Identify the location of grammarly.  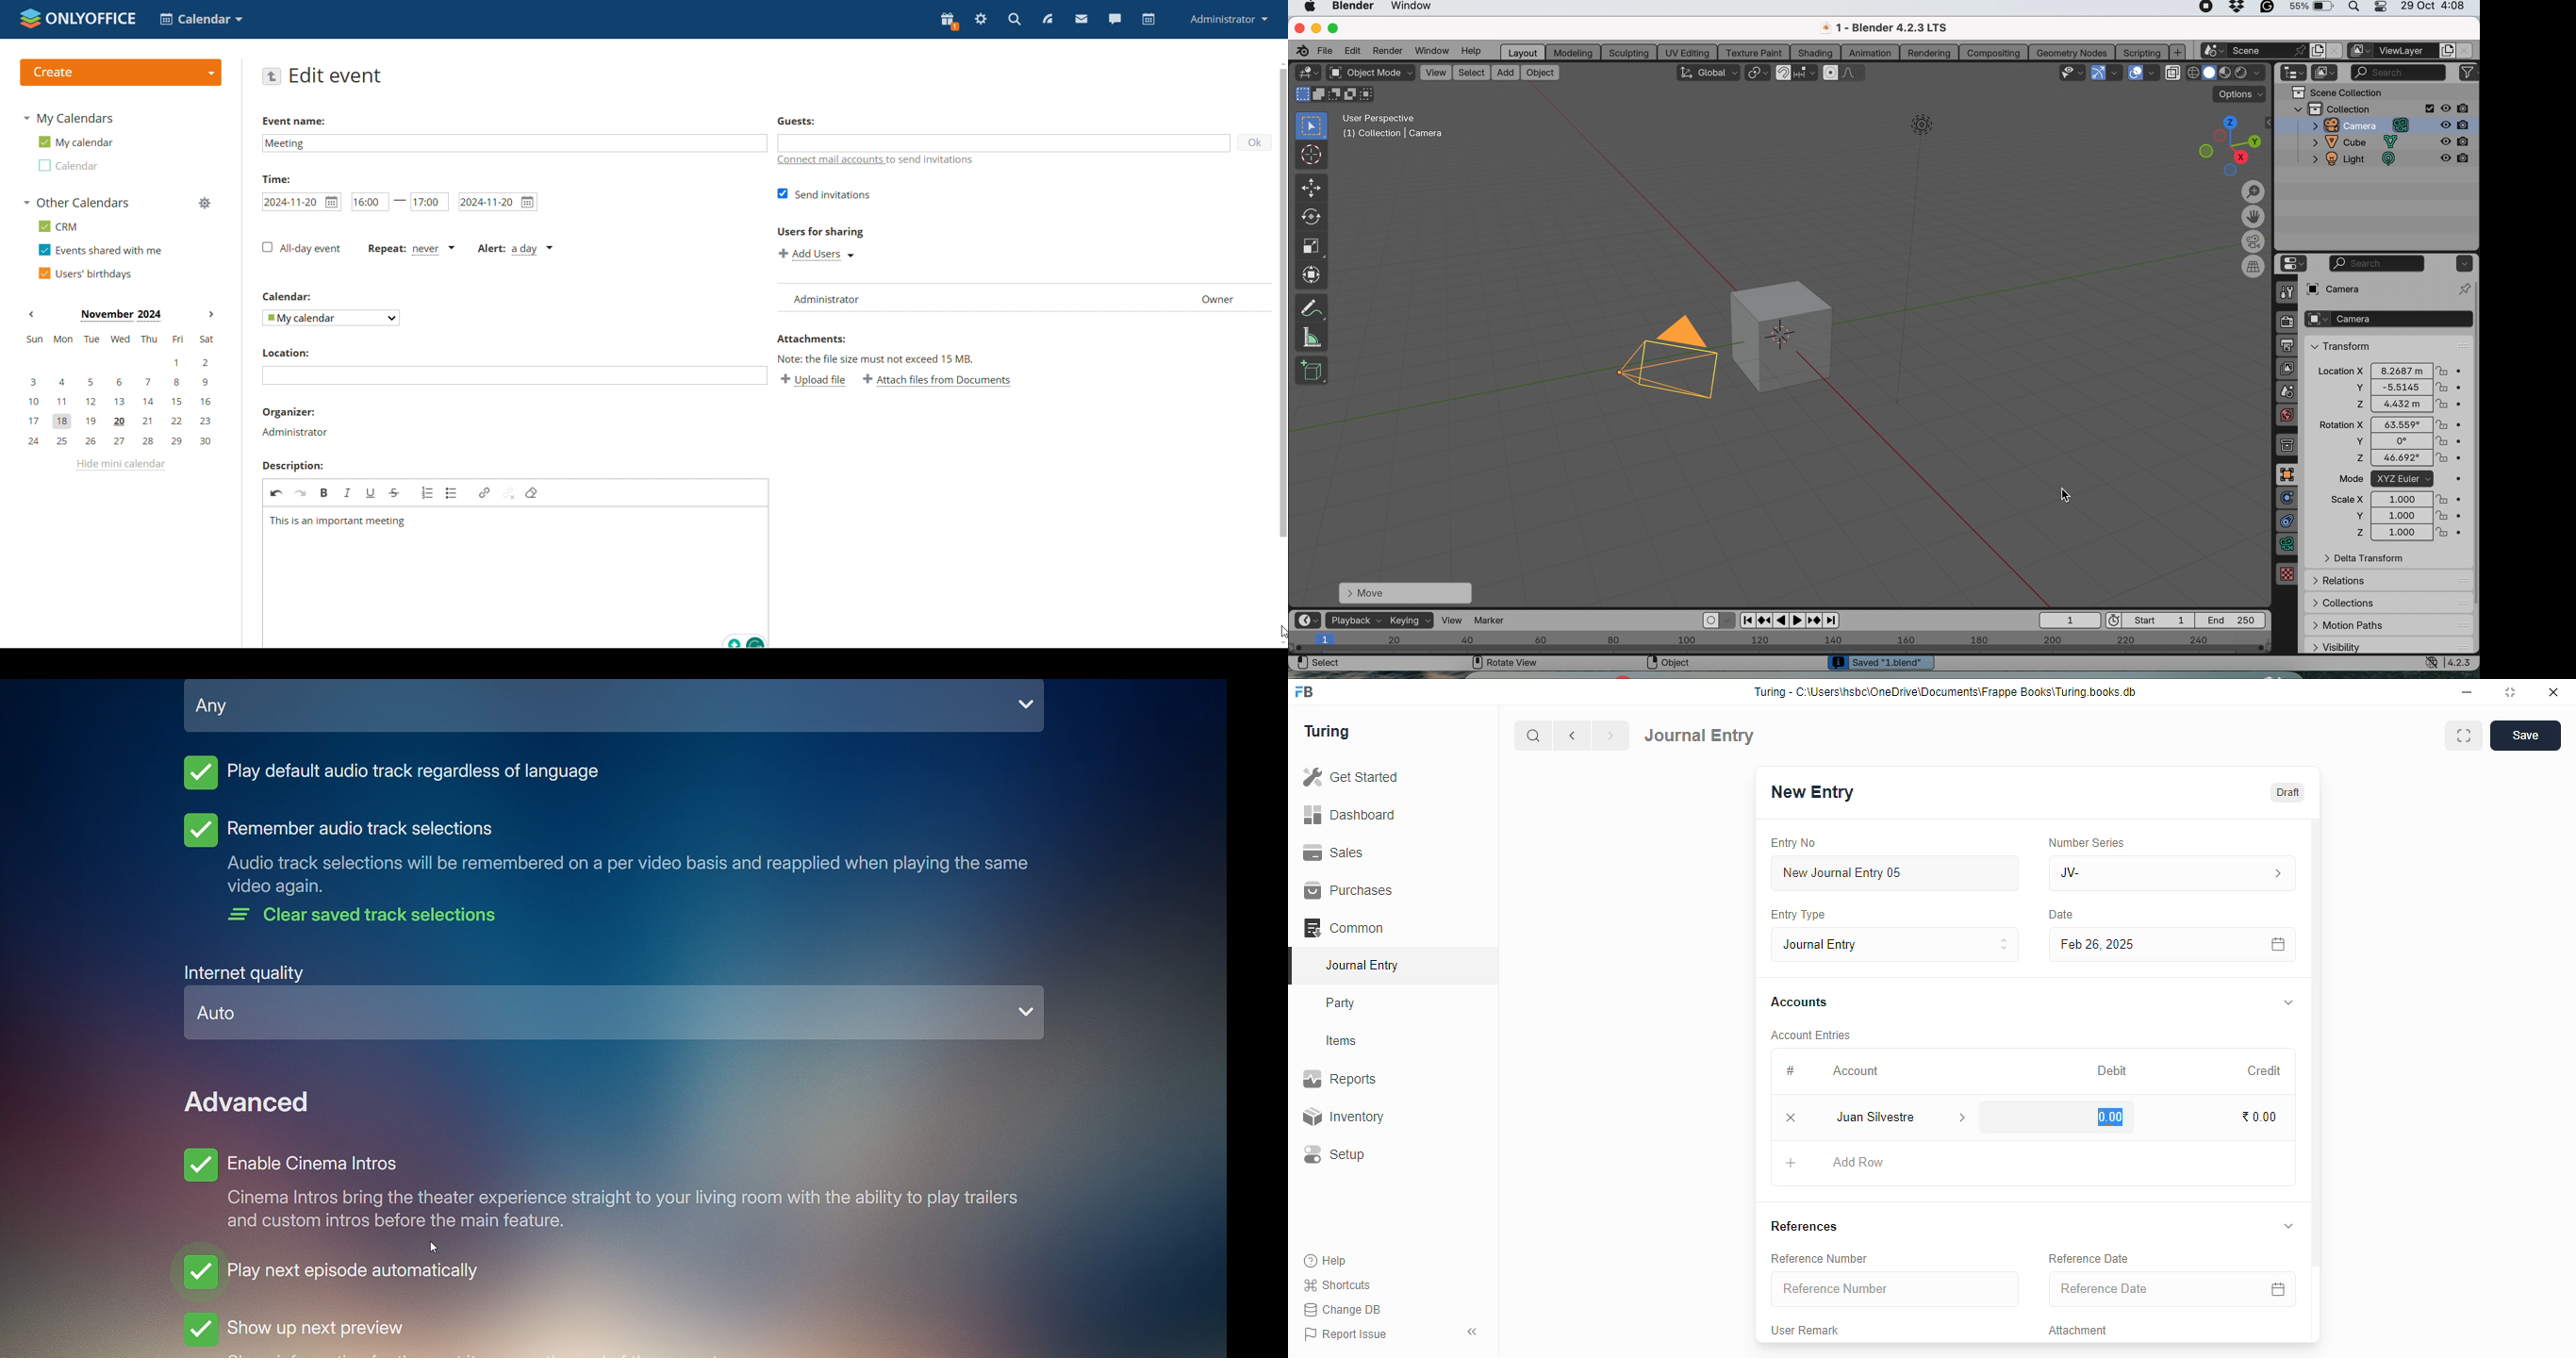
(2267, 9).